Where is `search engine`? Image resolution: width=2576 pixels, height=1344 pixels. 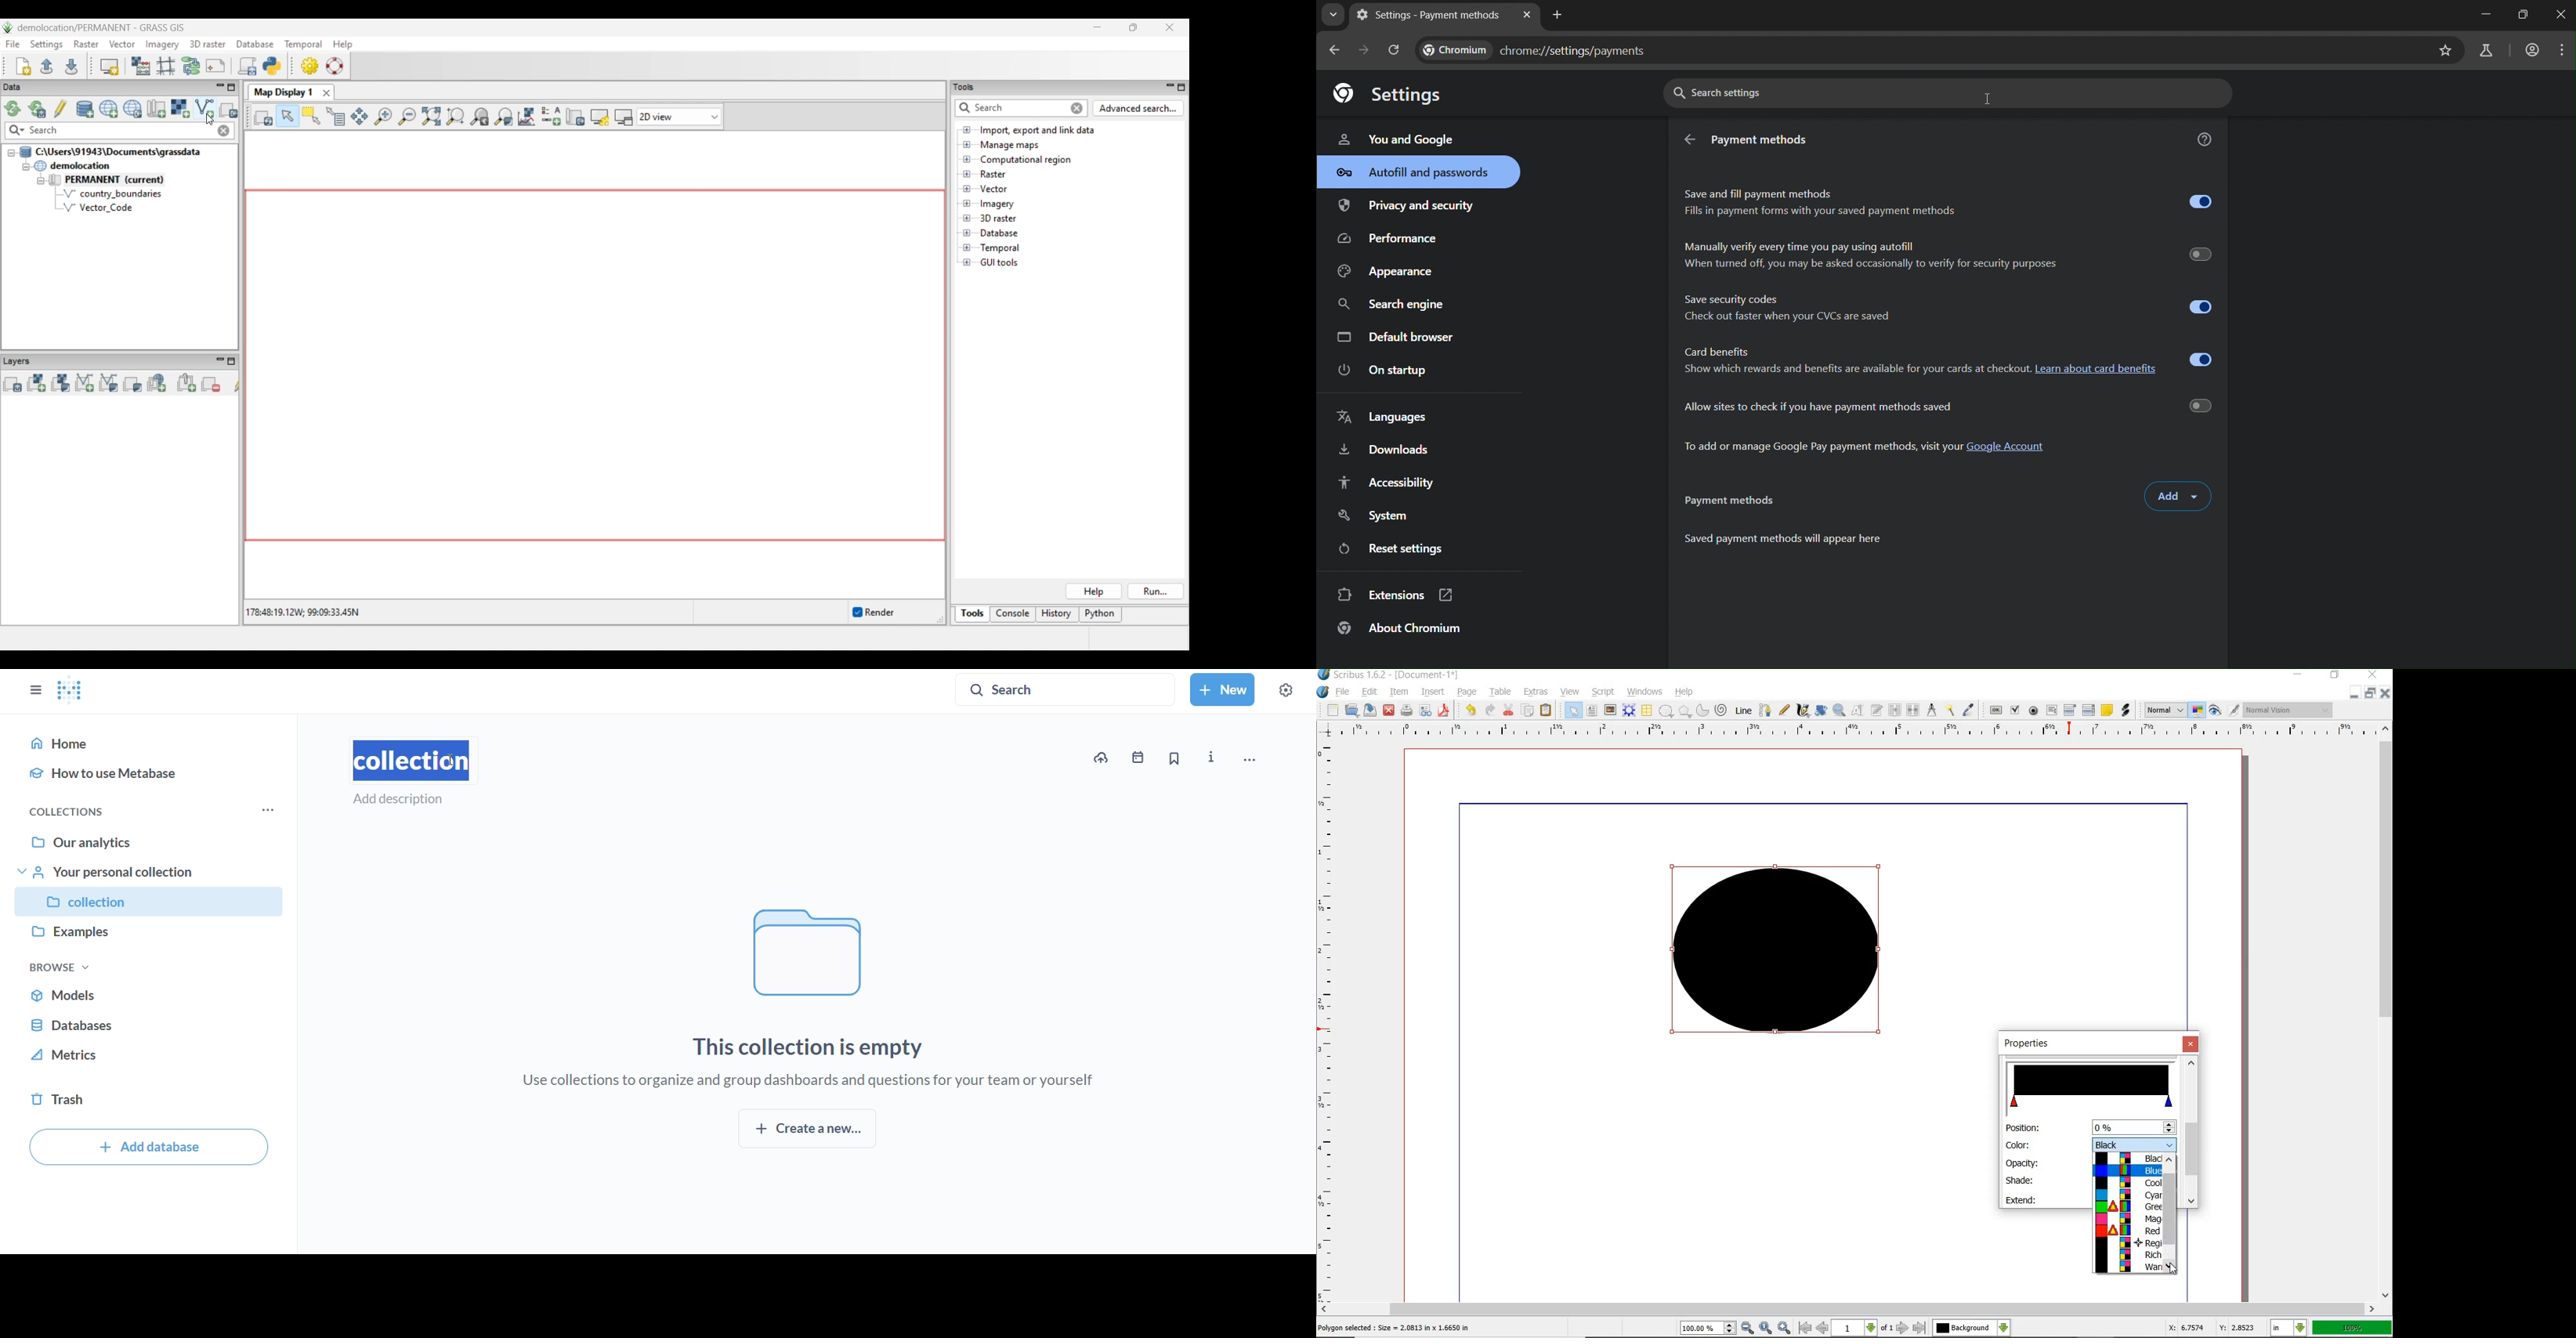
search engine is located at coordinates (1390, 302).